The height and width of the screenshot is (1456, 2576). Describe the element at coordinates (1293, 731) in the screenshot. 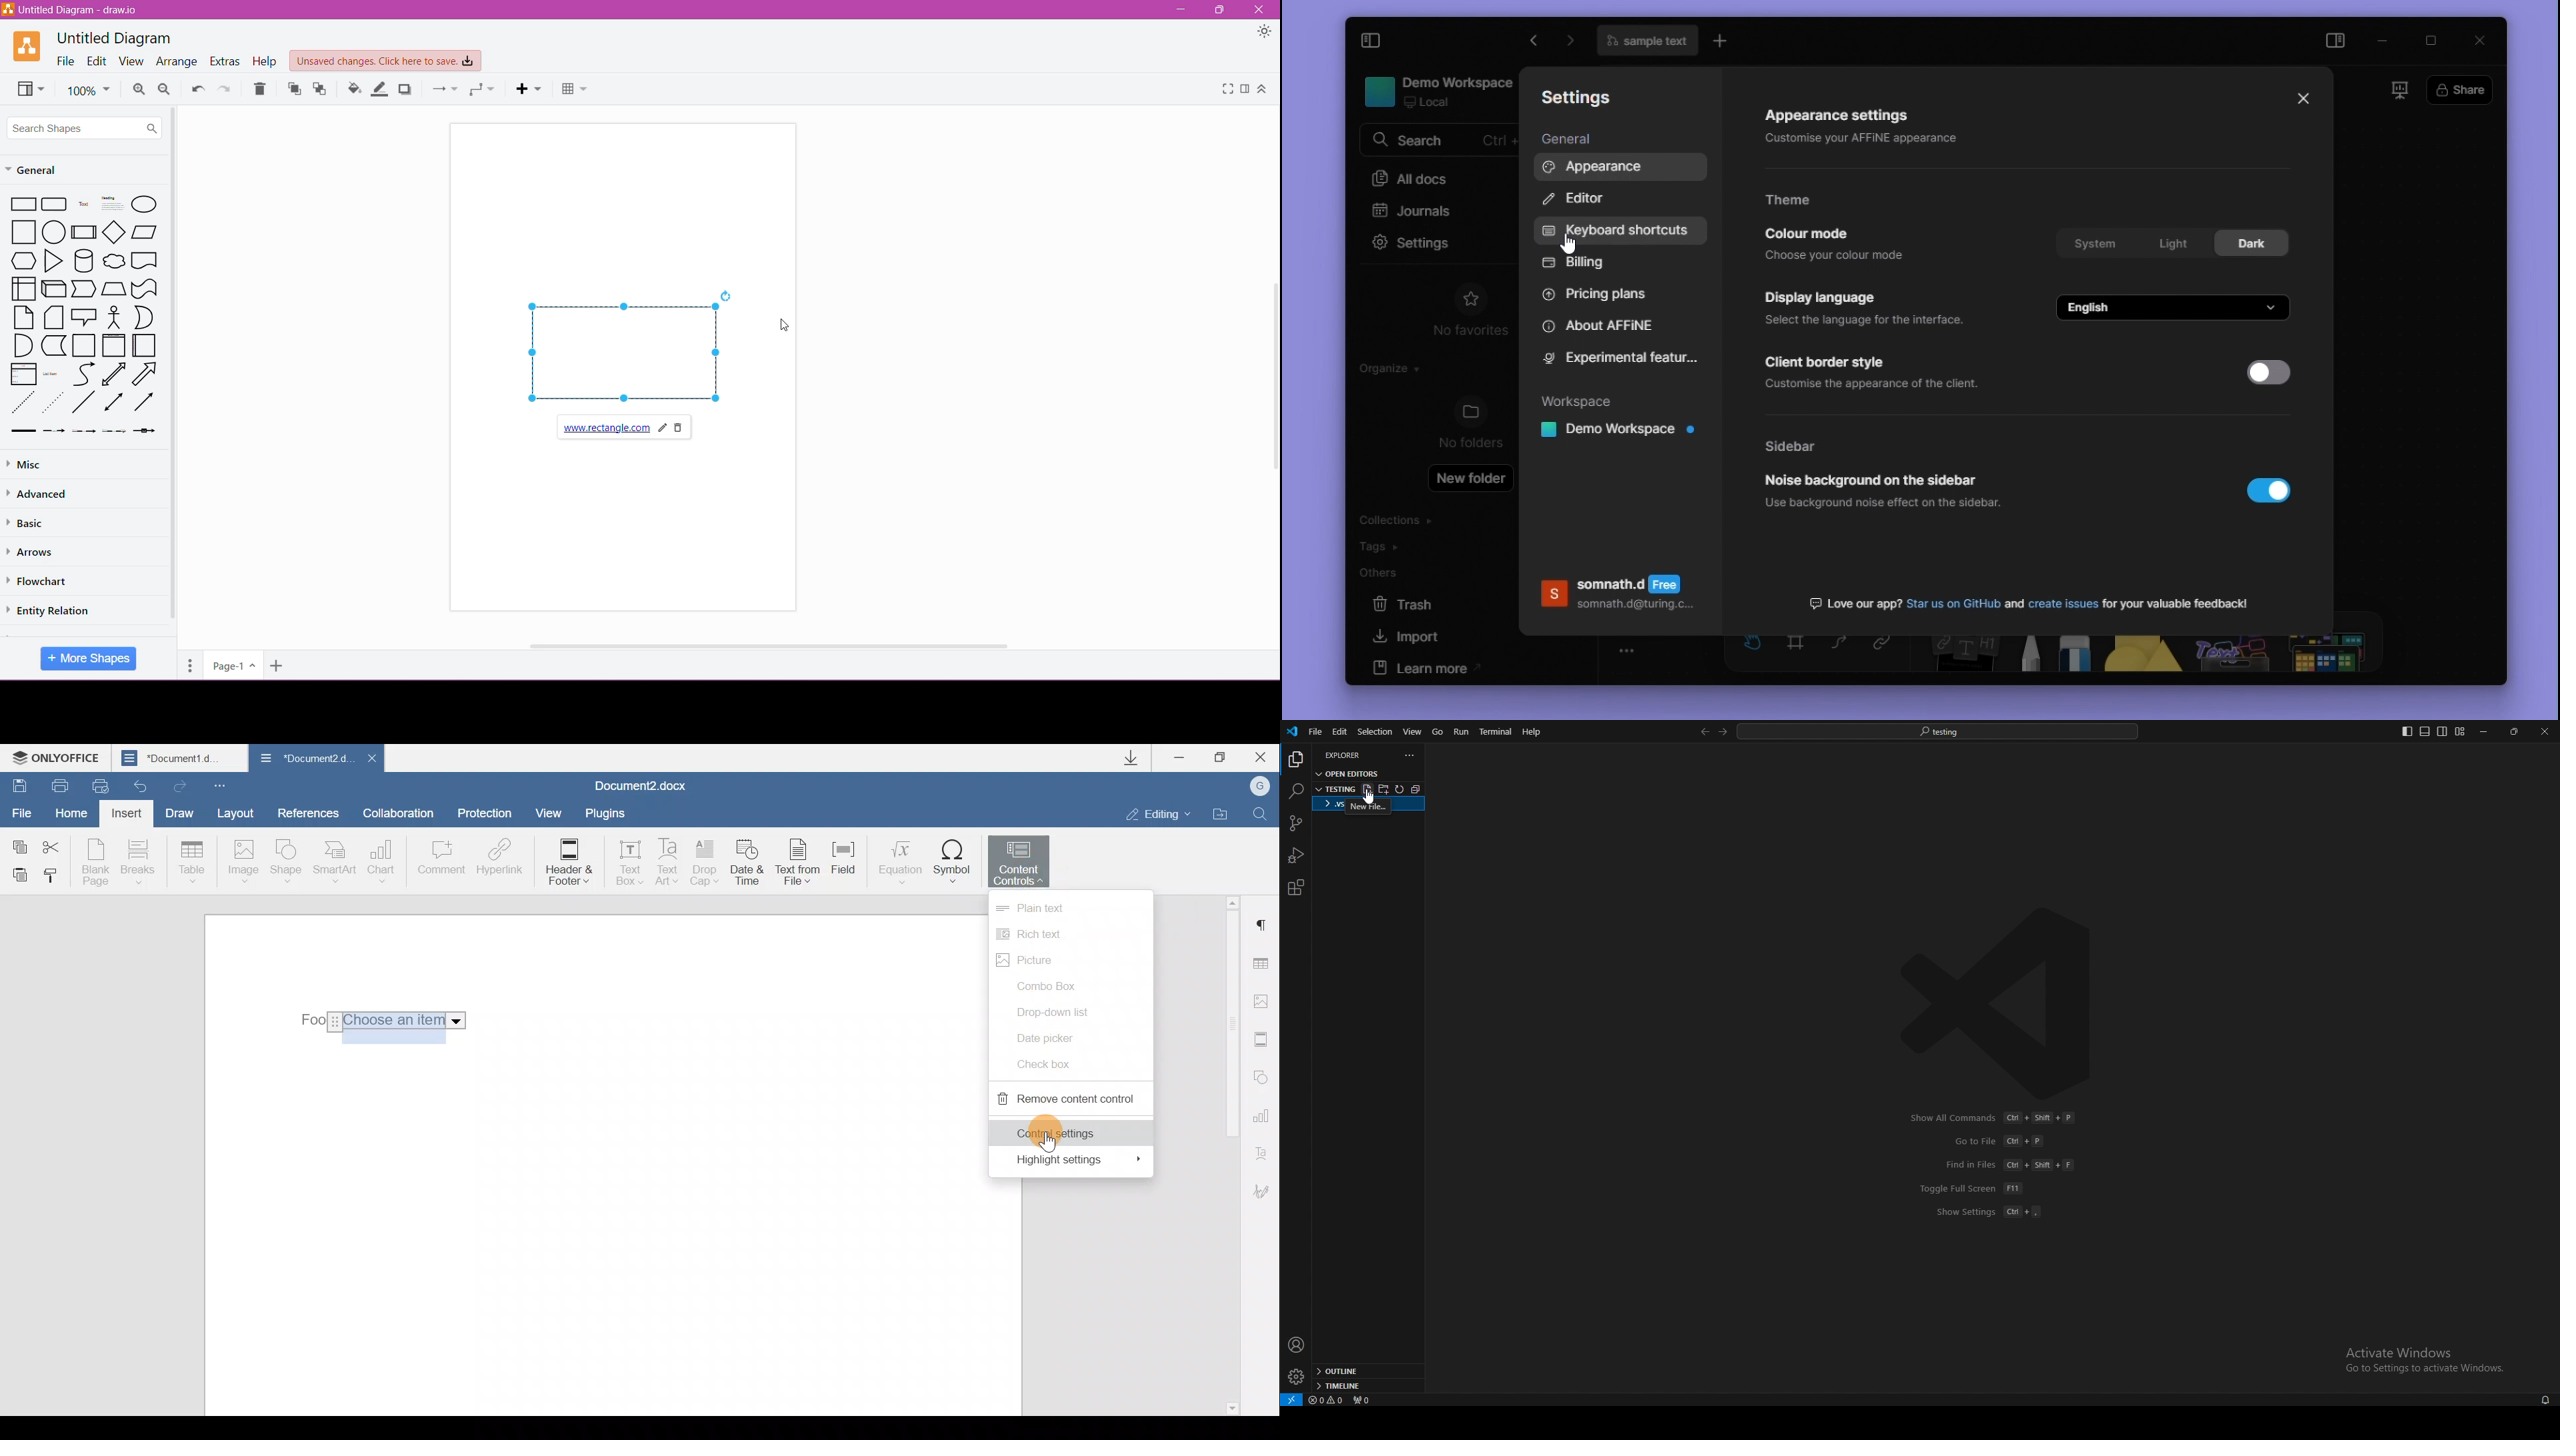

I see `vscode` at that location.